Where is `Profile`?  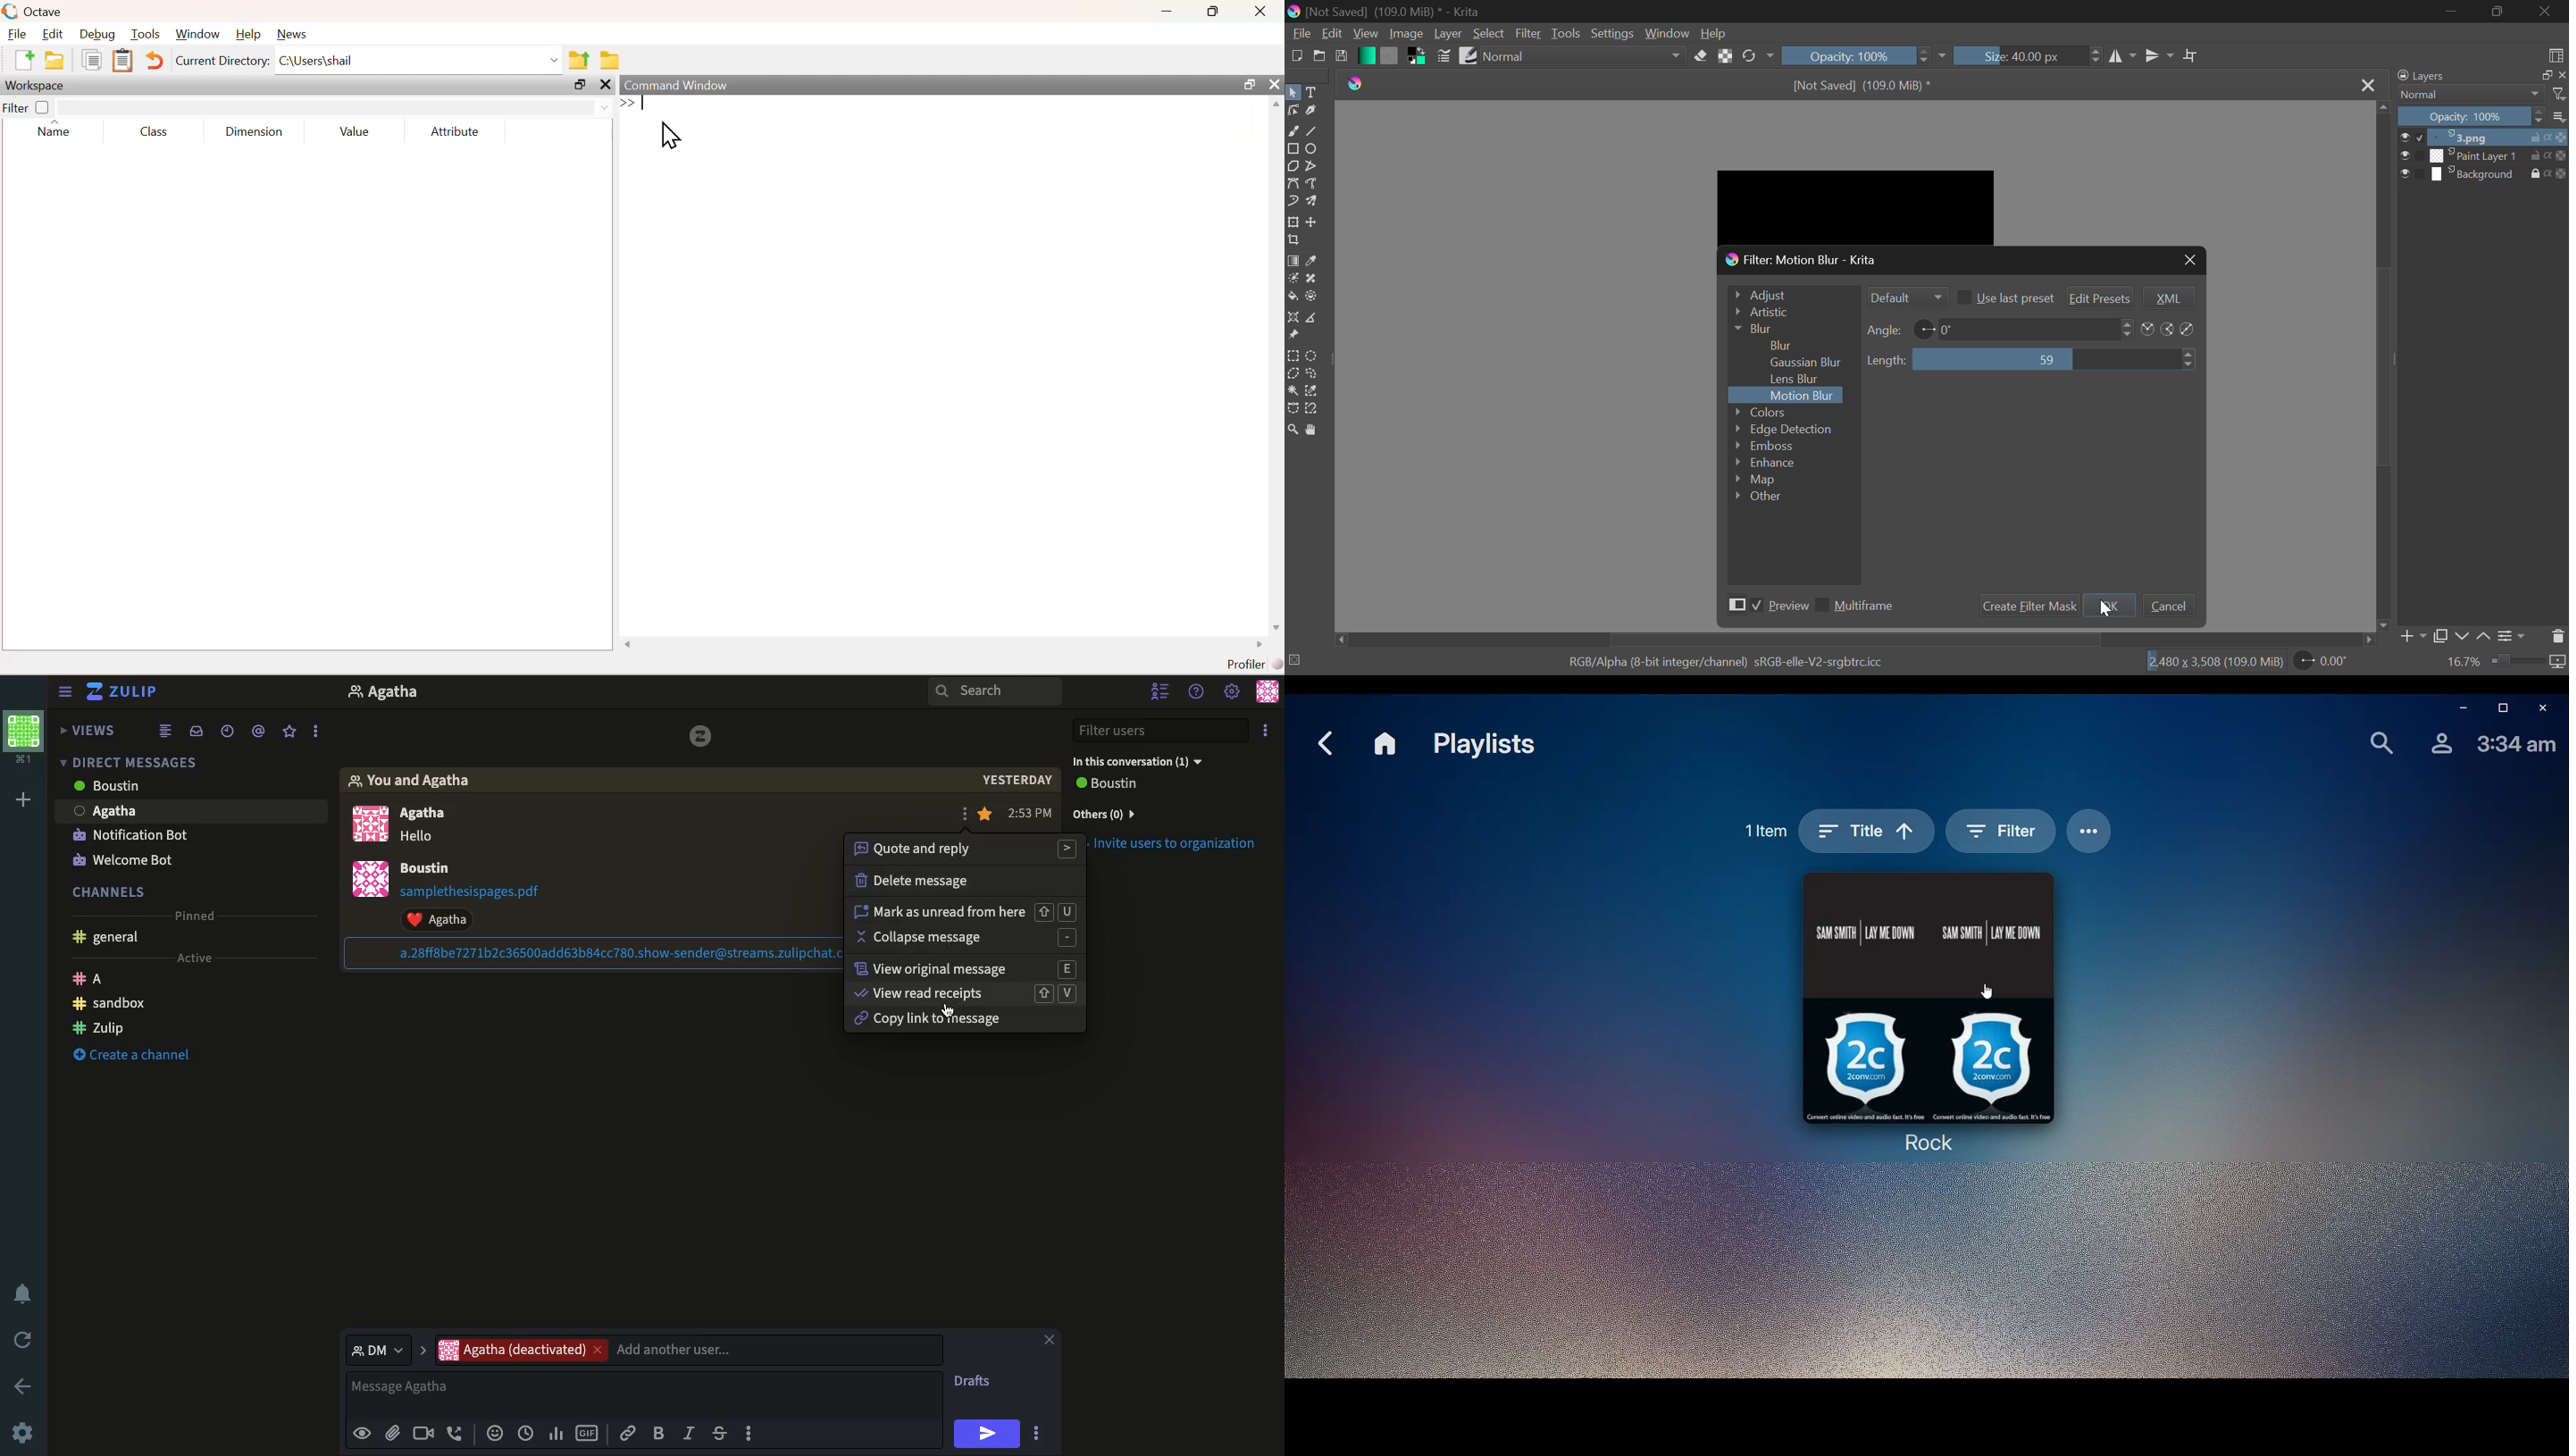 Profile is located at coordinates (375, 858).